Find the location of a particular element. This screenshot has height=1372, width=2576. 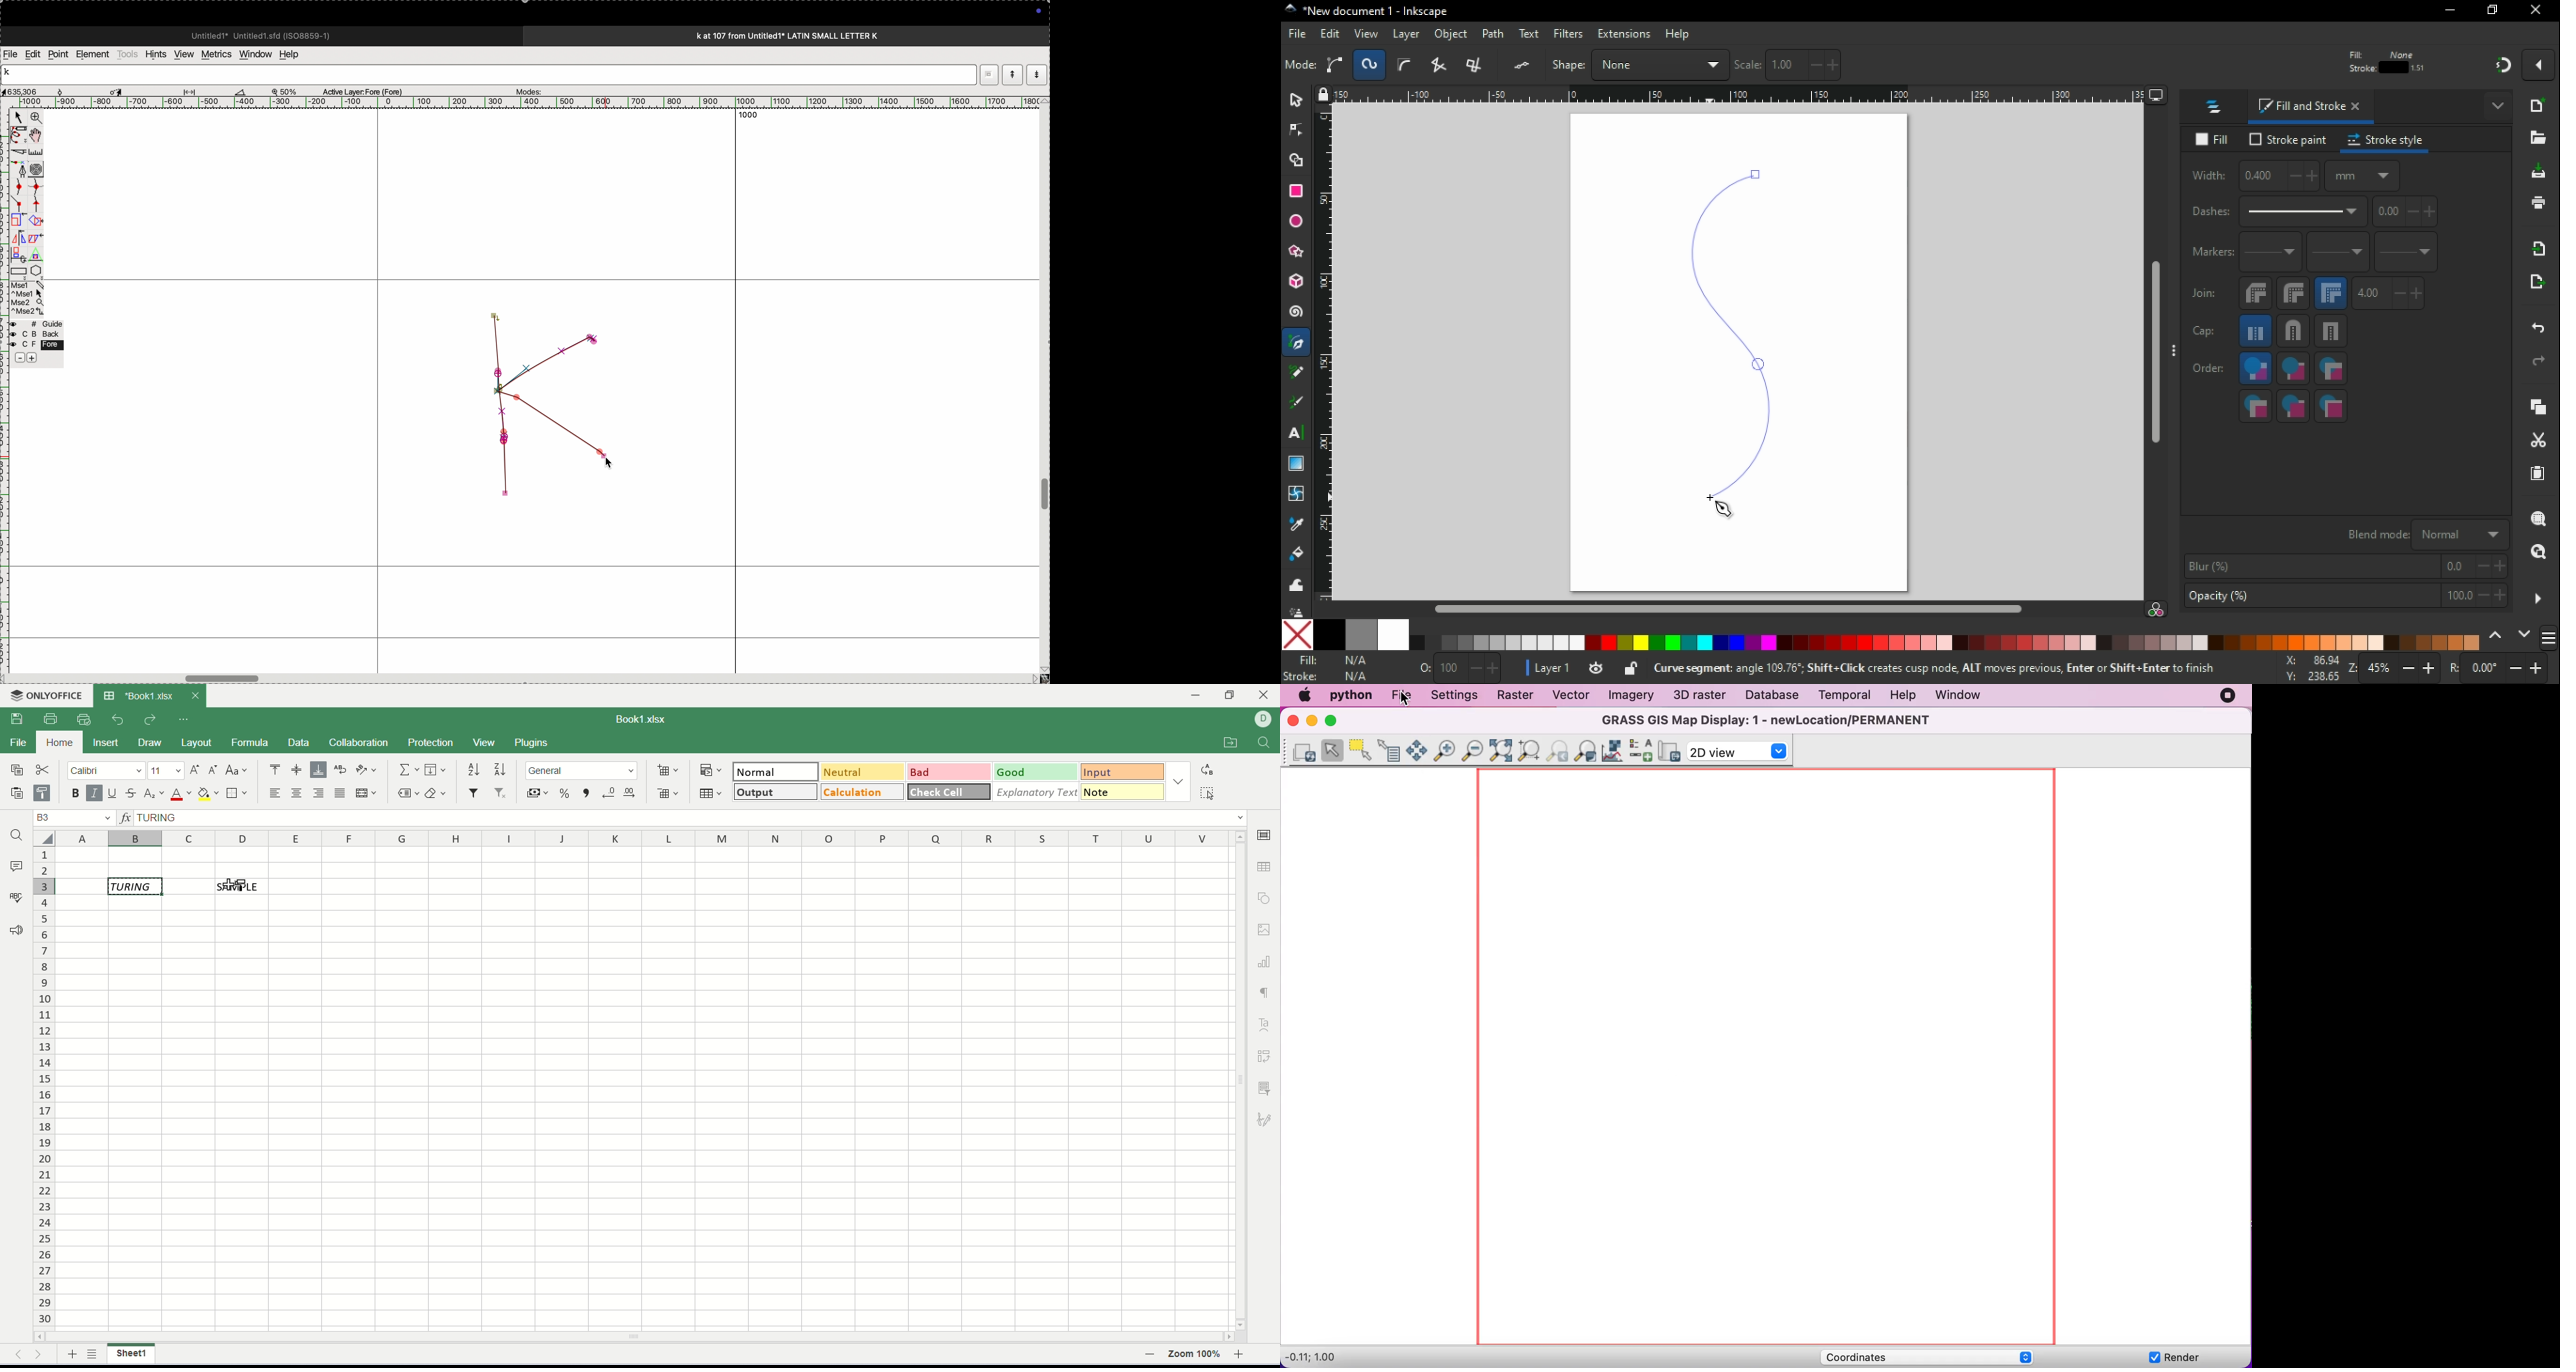

cut is located at coordinates (17, 152).